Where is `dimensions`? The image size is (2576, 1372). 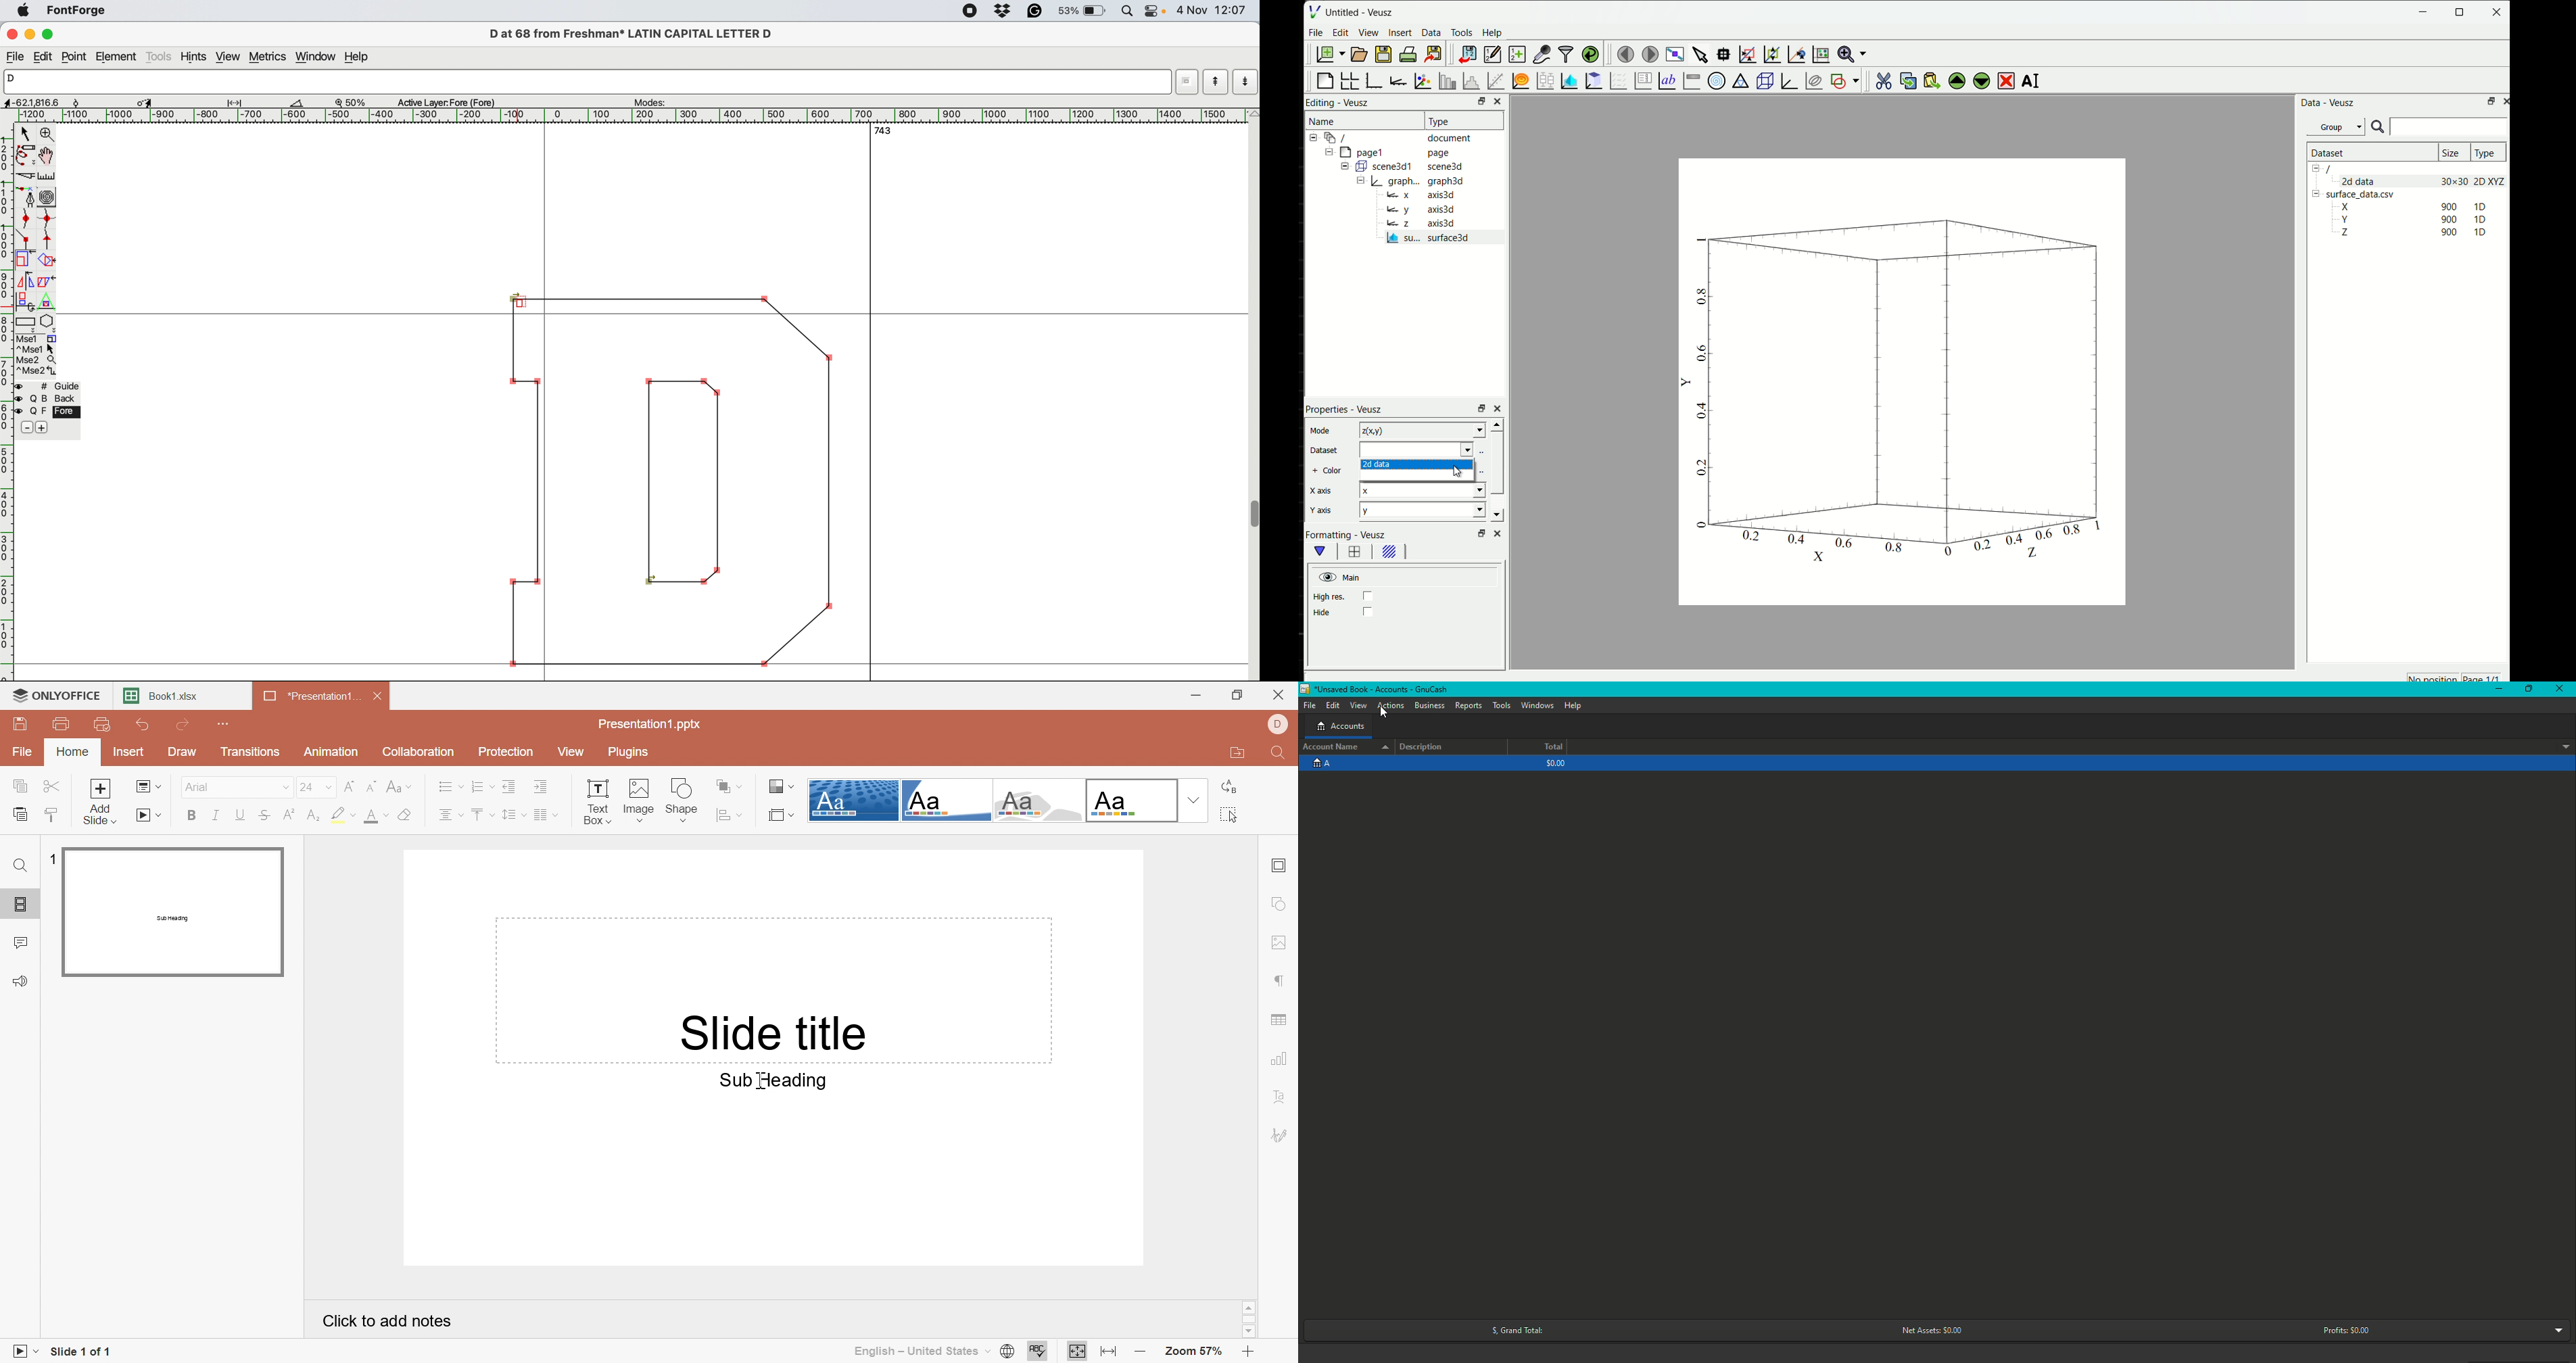
dimensions is located at coordinates (127, 100).